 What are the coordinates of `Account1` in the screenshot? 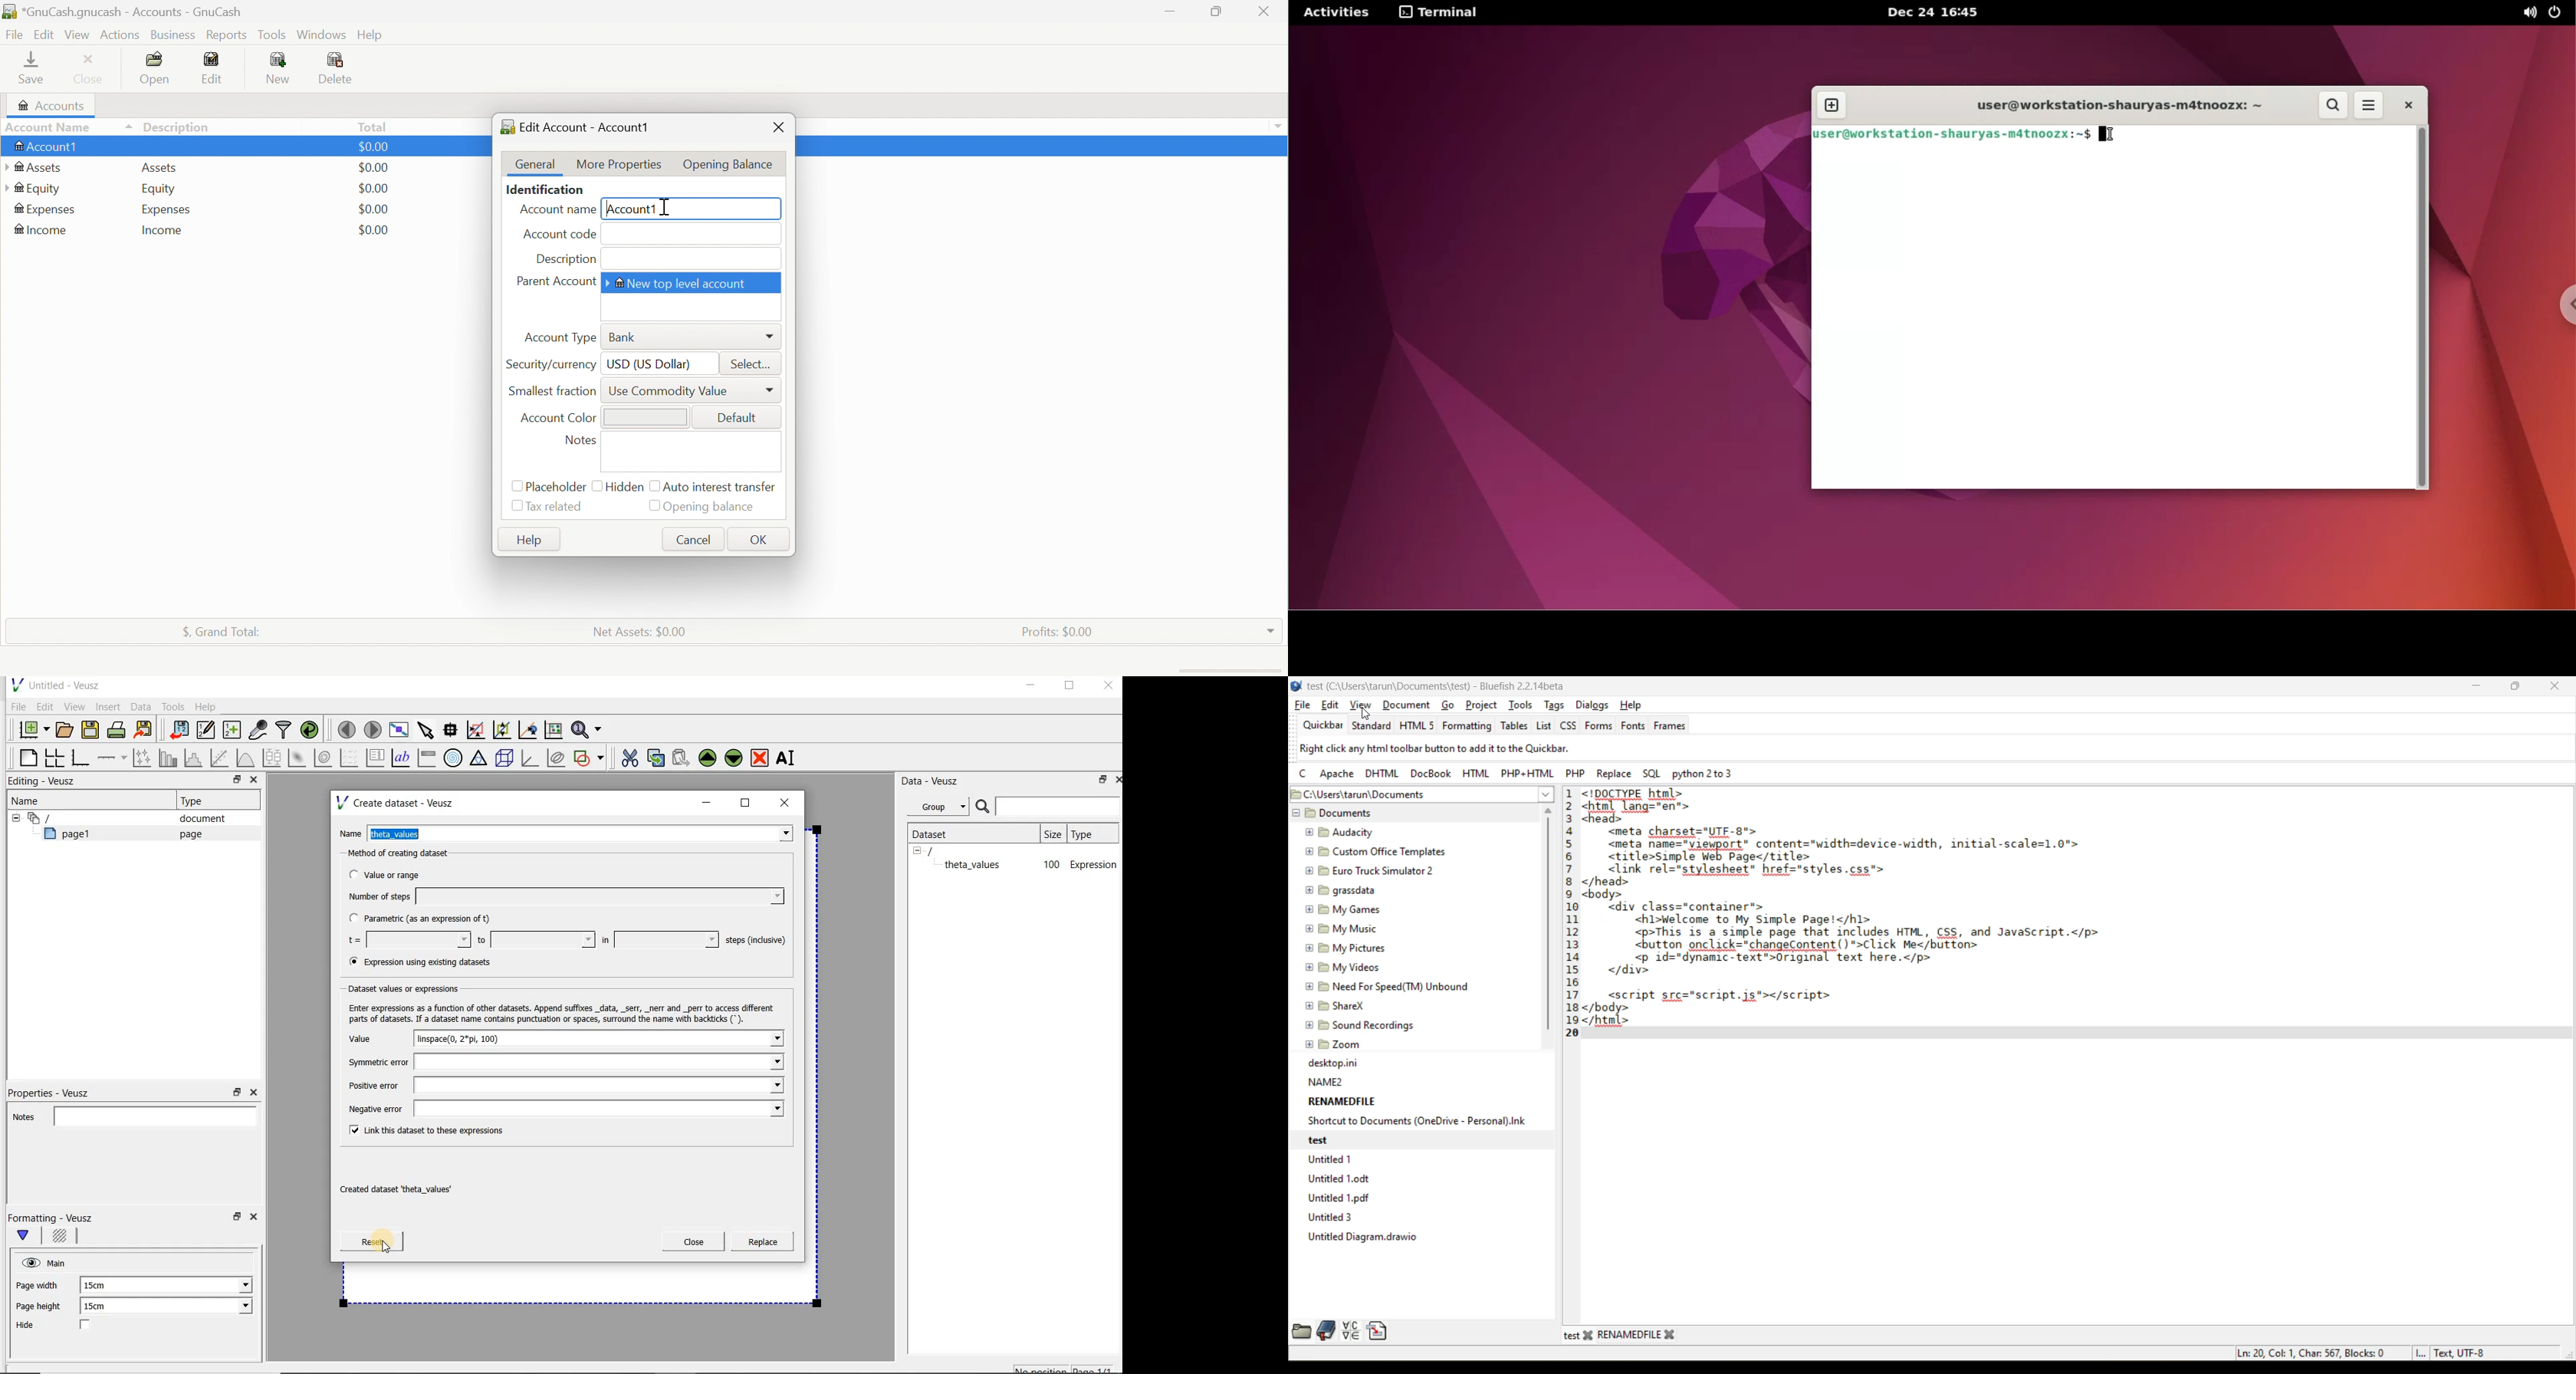 It's located at (48, 148).